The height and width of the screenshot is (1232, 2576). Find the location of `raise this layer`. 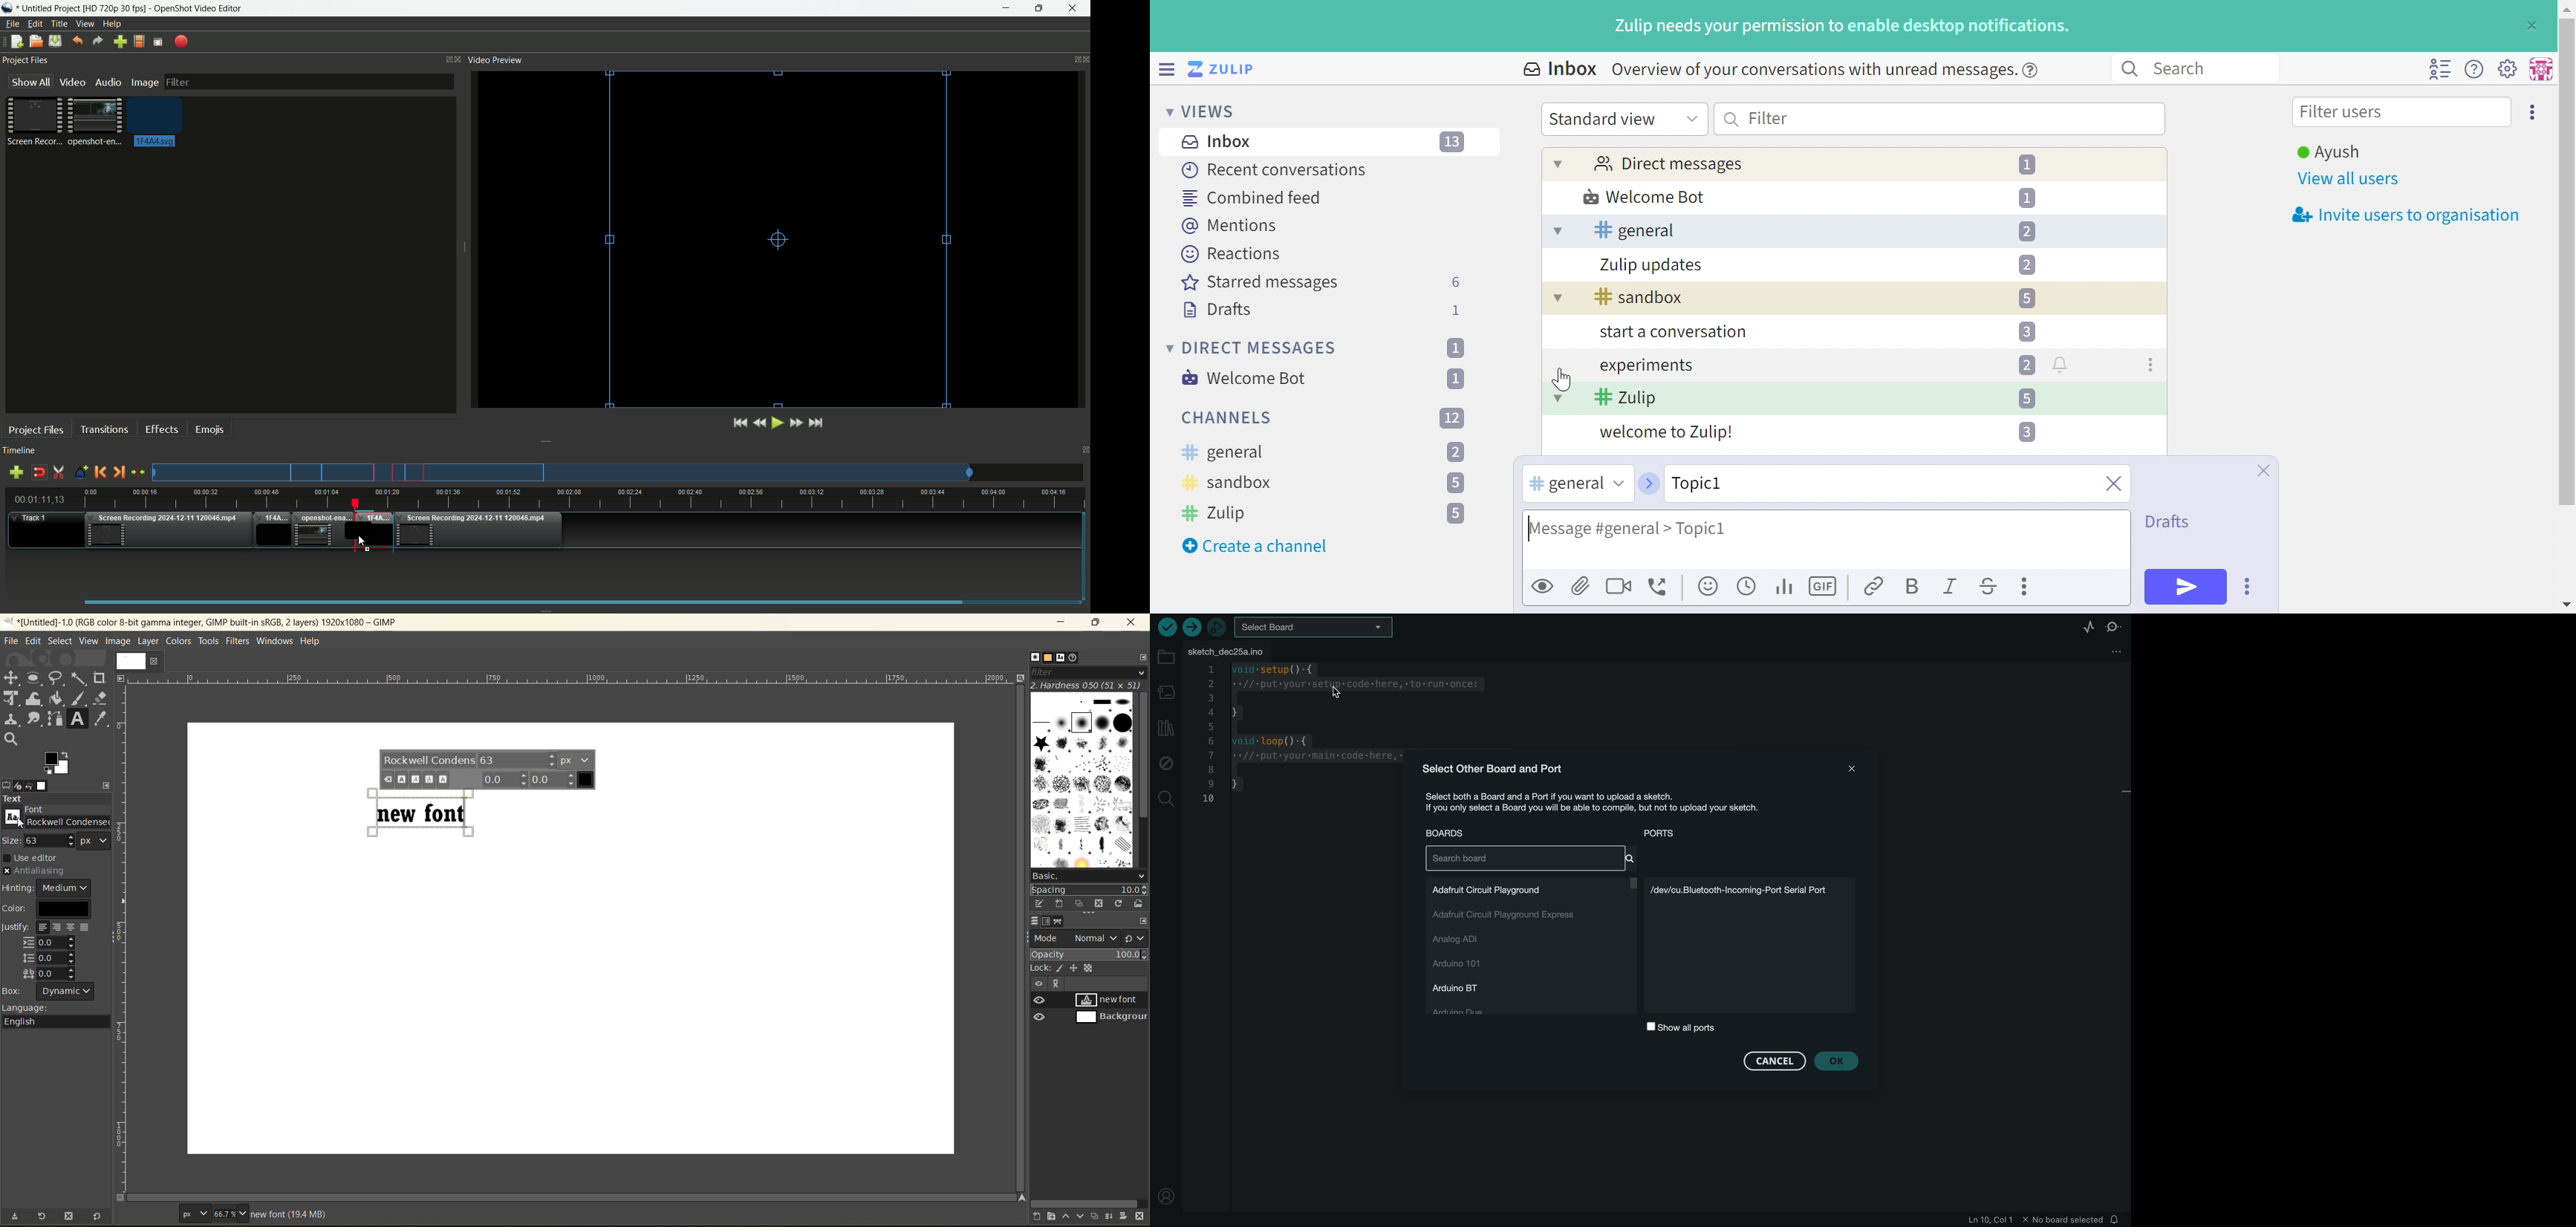

raise this layer is located at coordinates (1071, 1217).